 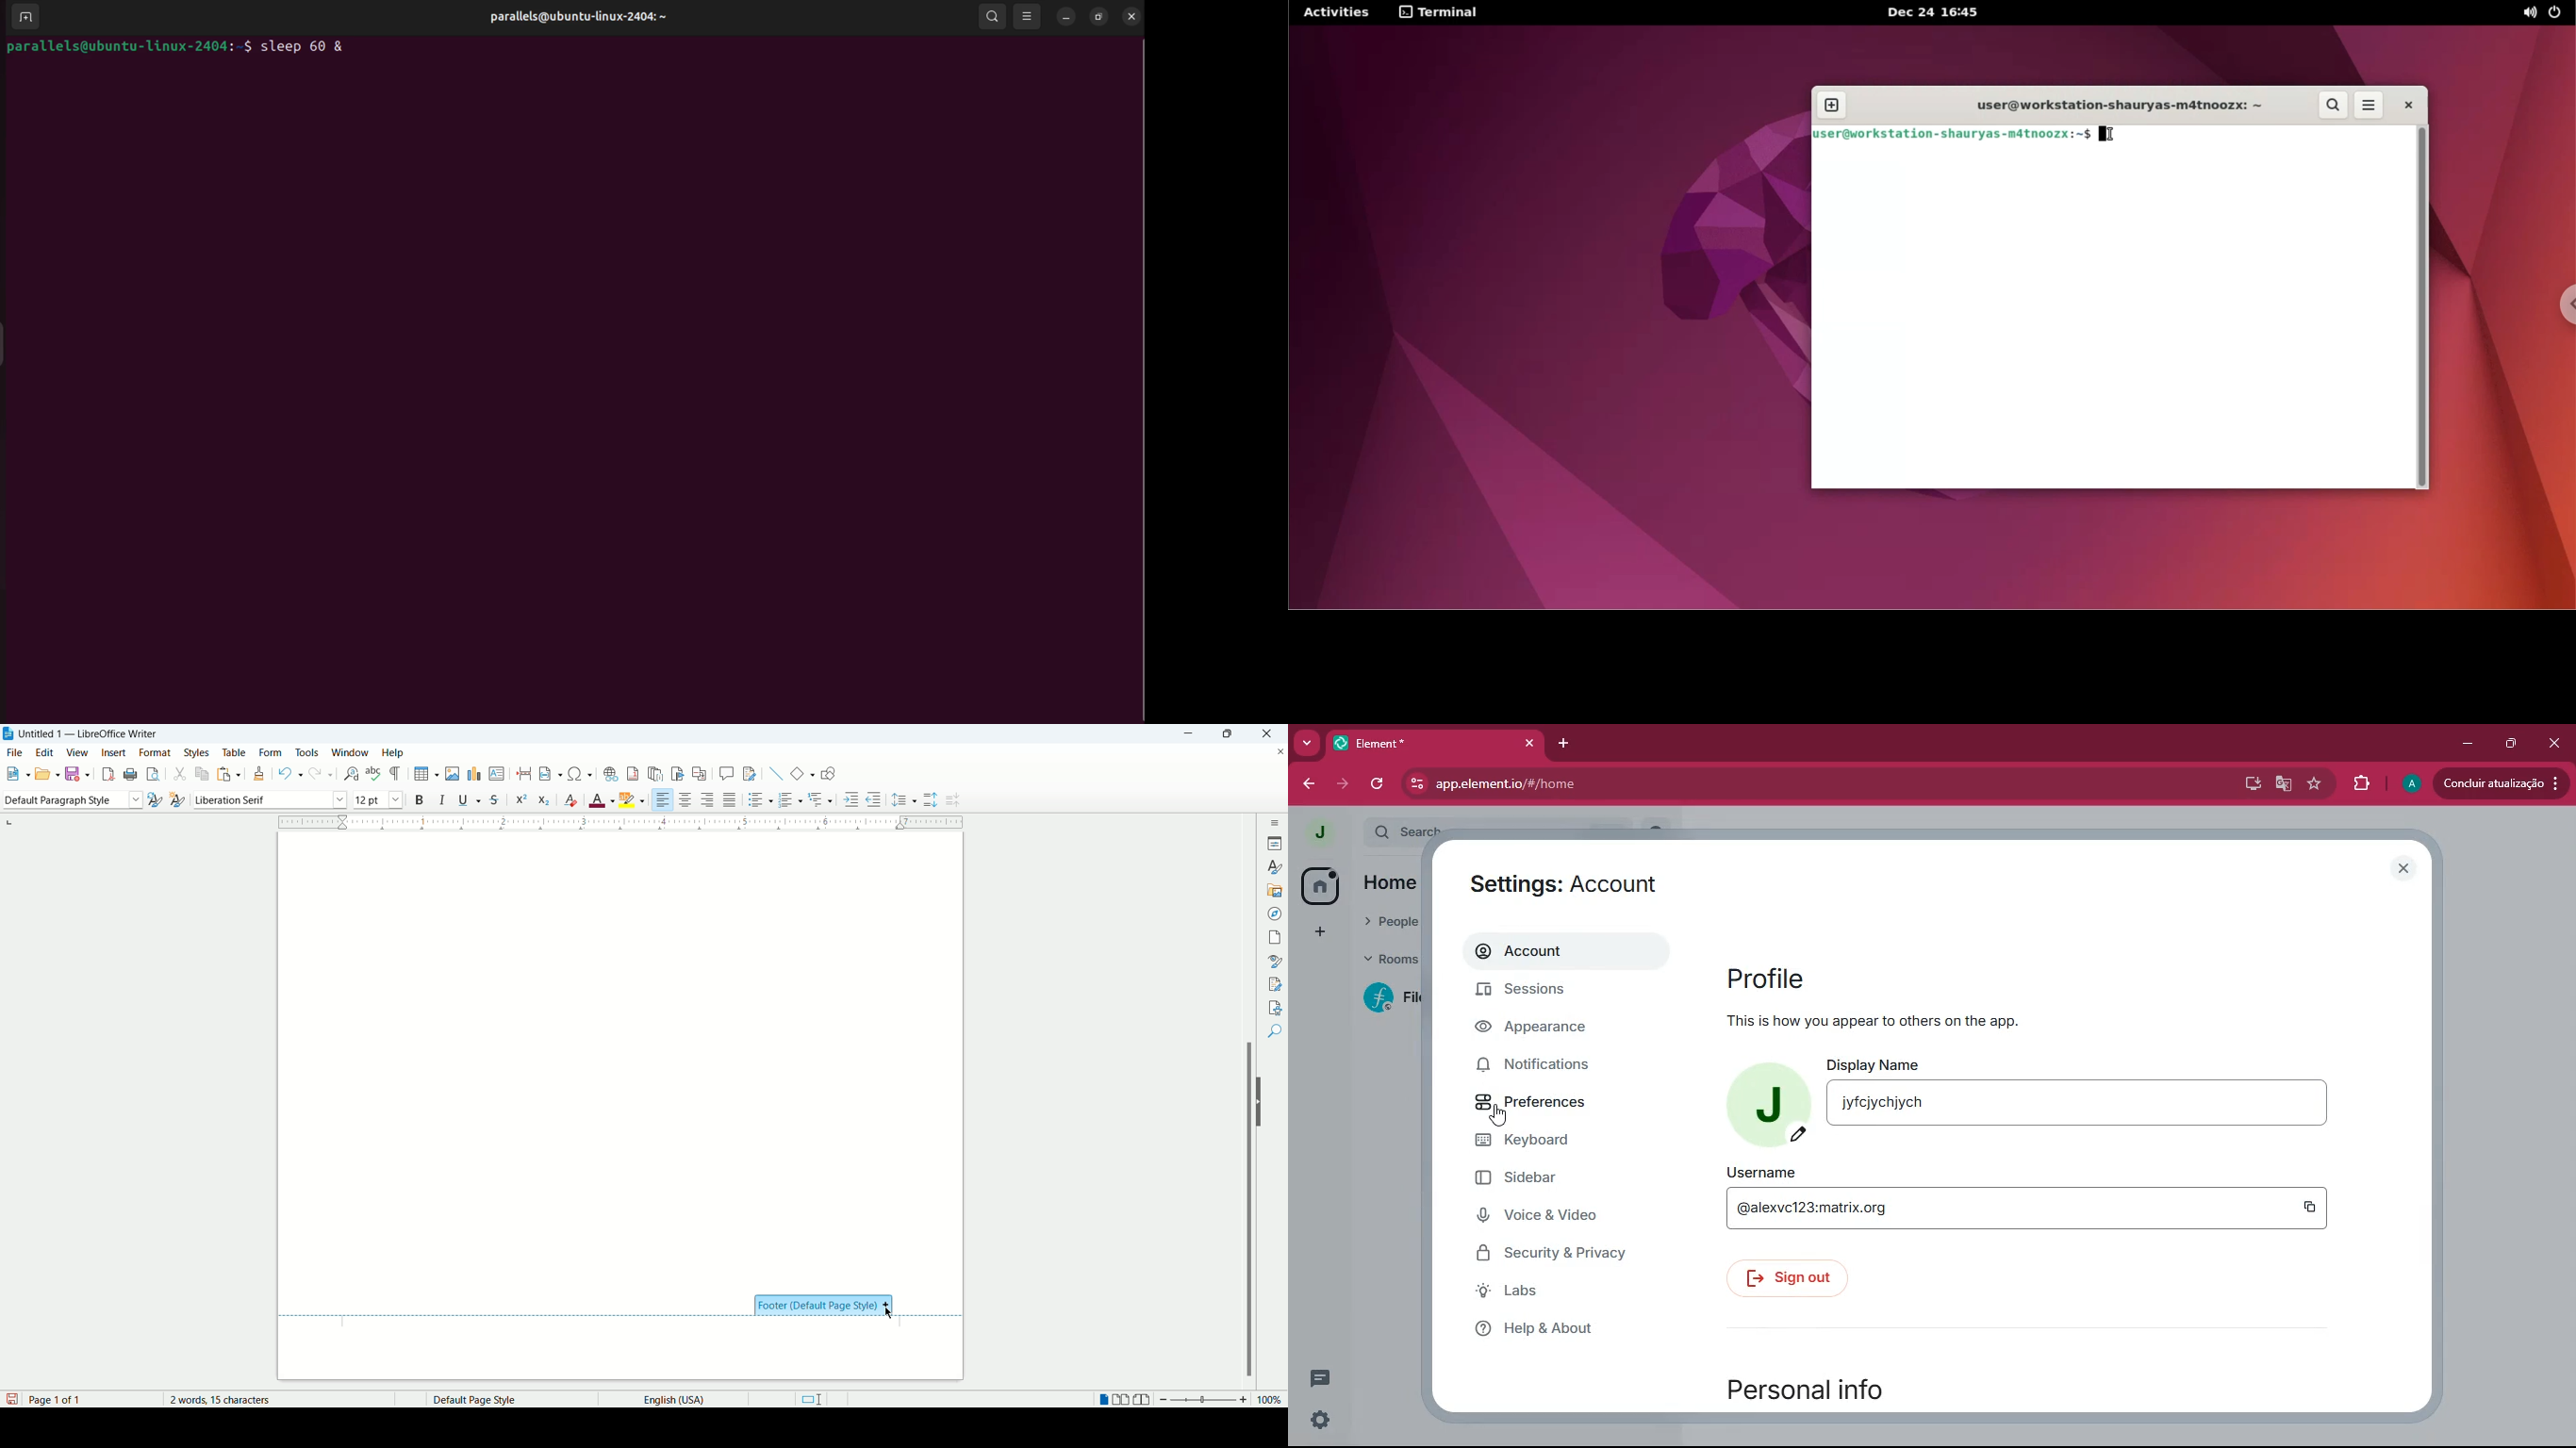 What do you see at coordinates (1379, 784) in the screenshot?
I see `refresh` at bounding box center [1379, 784].